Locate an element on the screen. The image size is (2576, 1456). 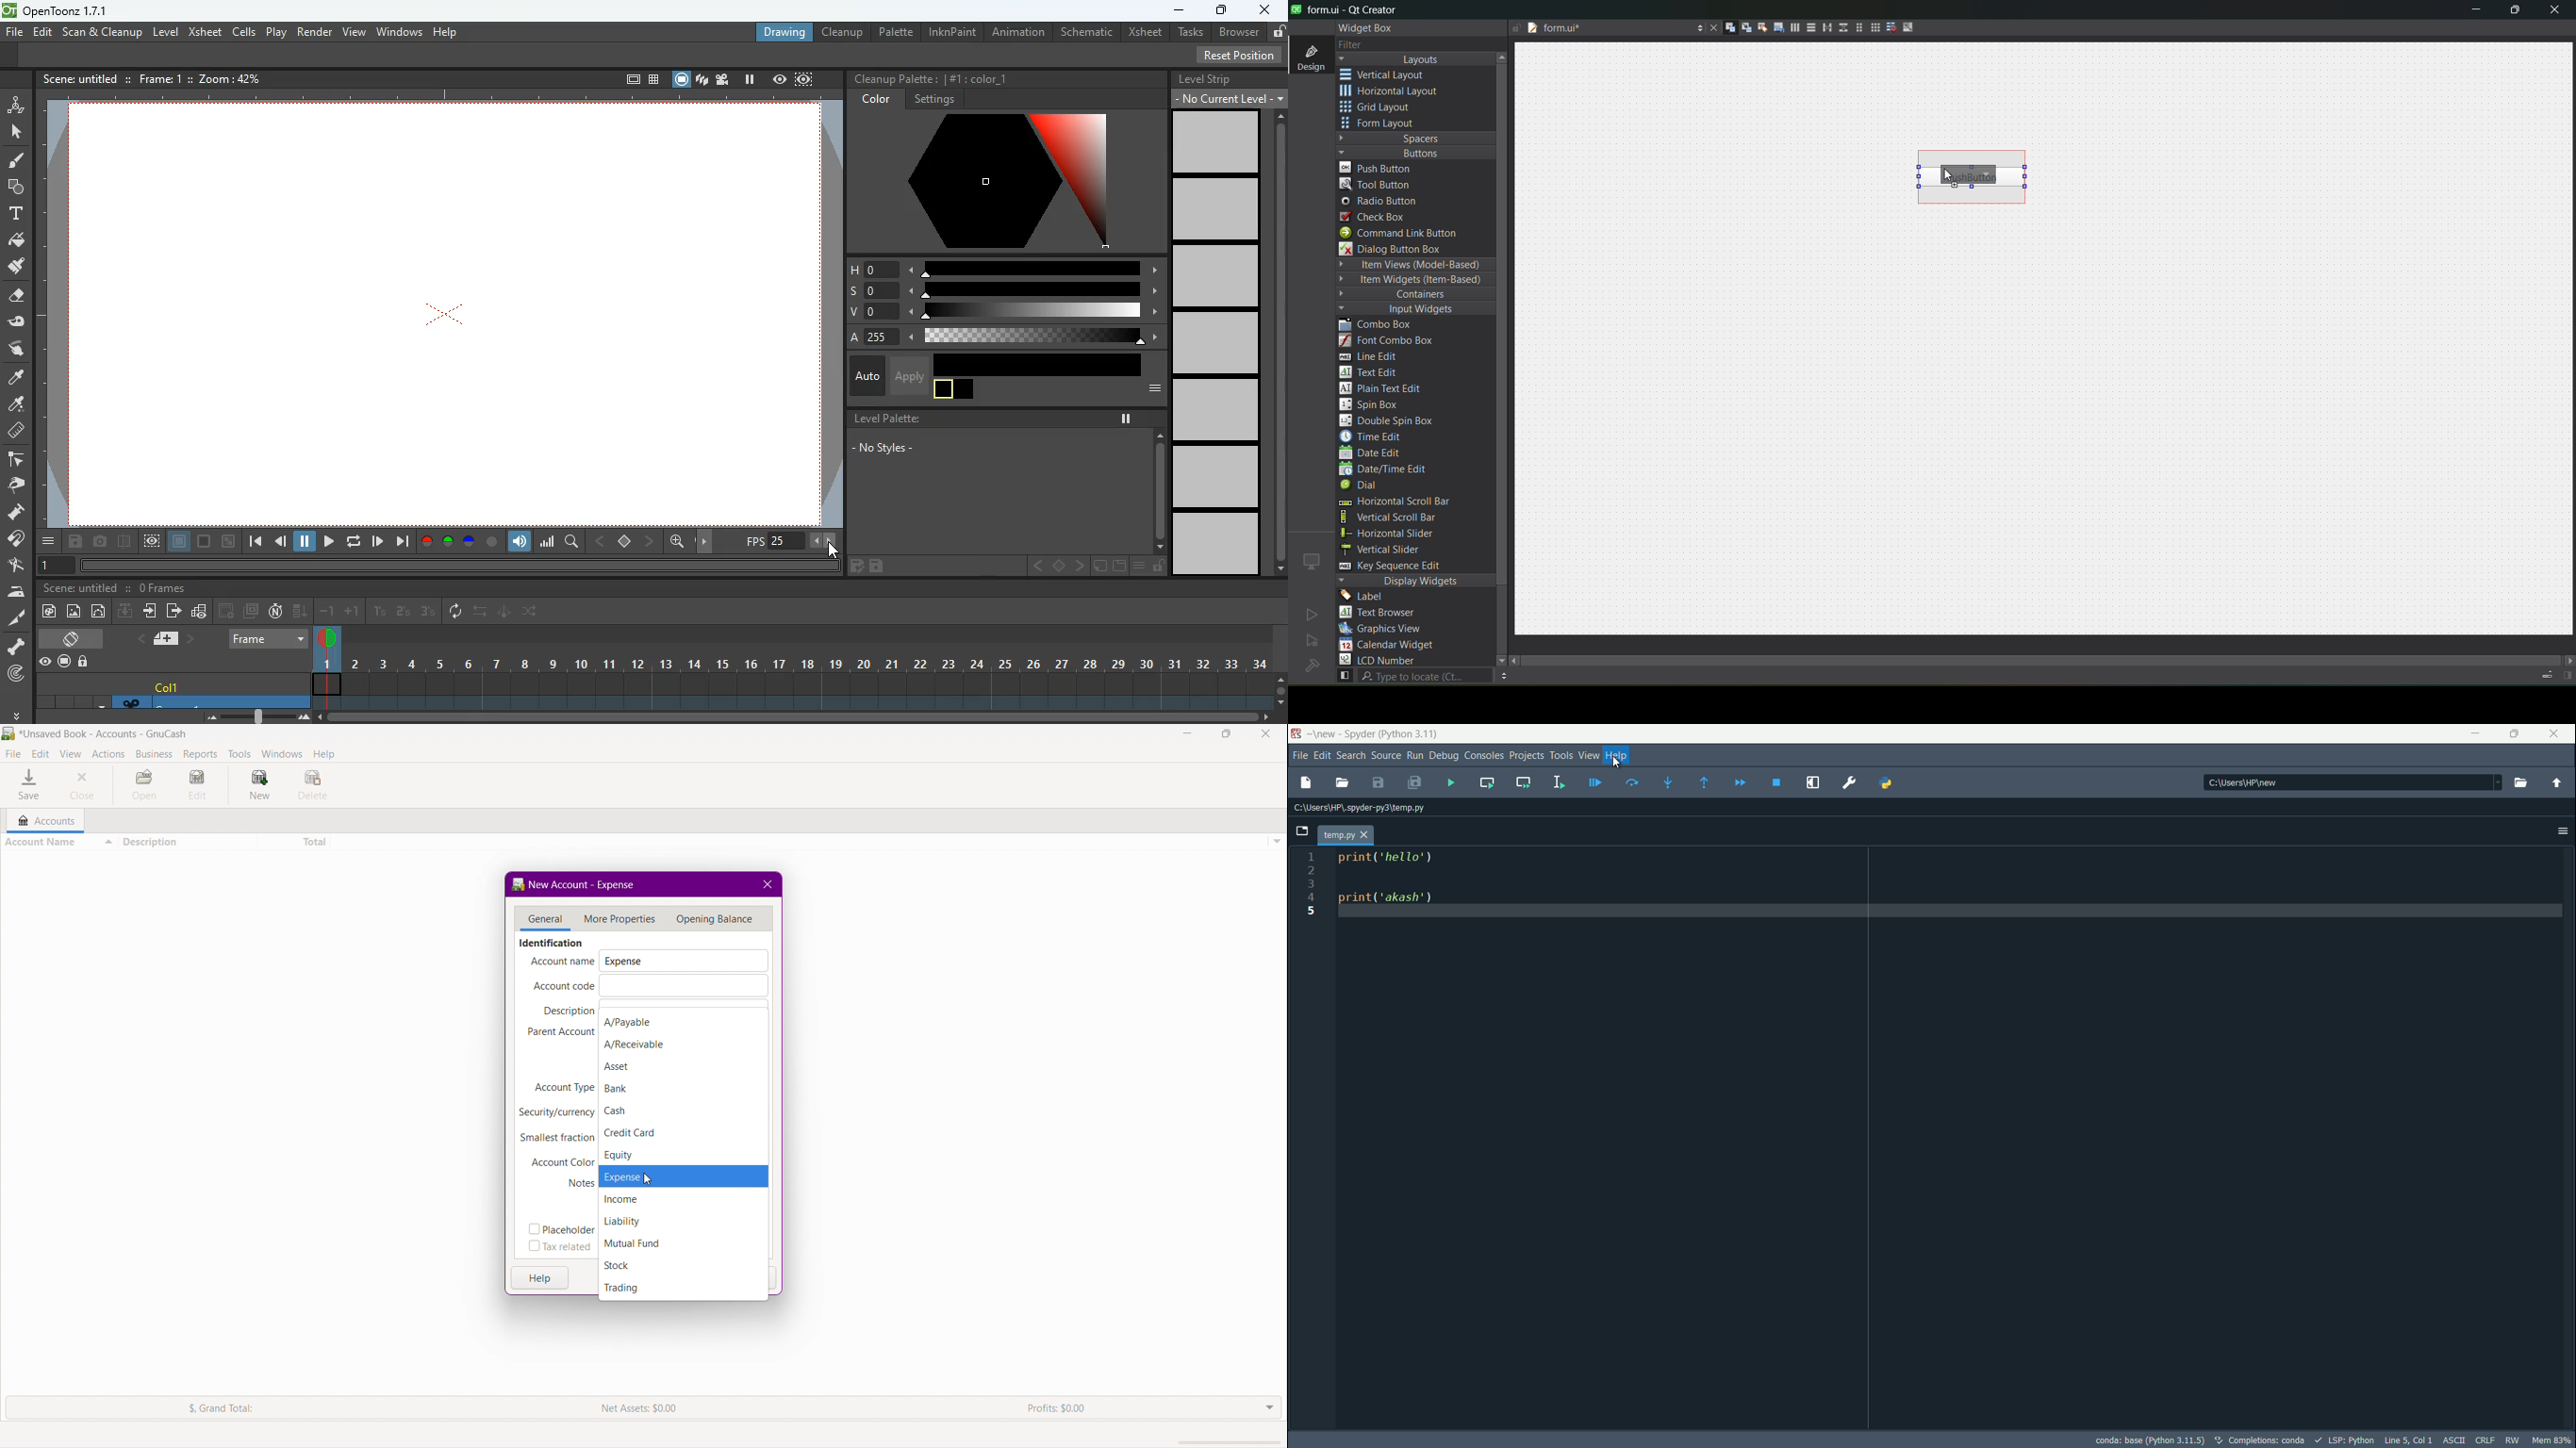
Save is located at coordinates (28, 784).